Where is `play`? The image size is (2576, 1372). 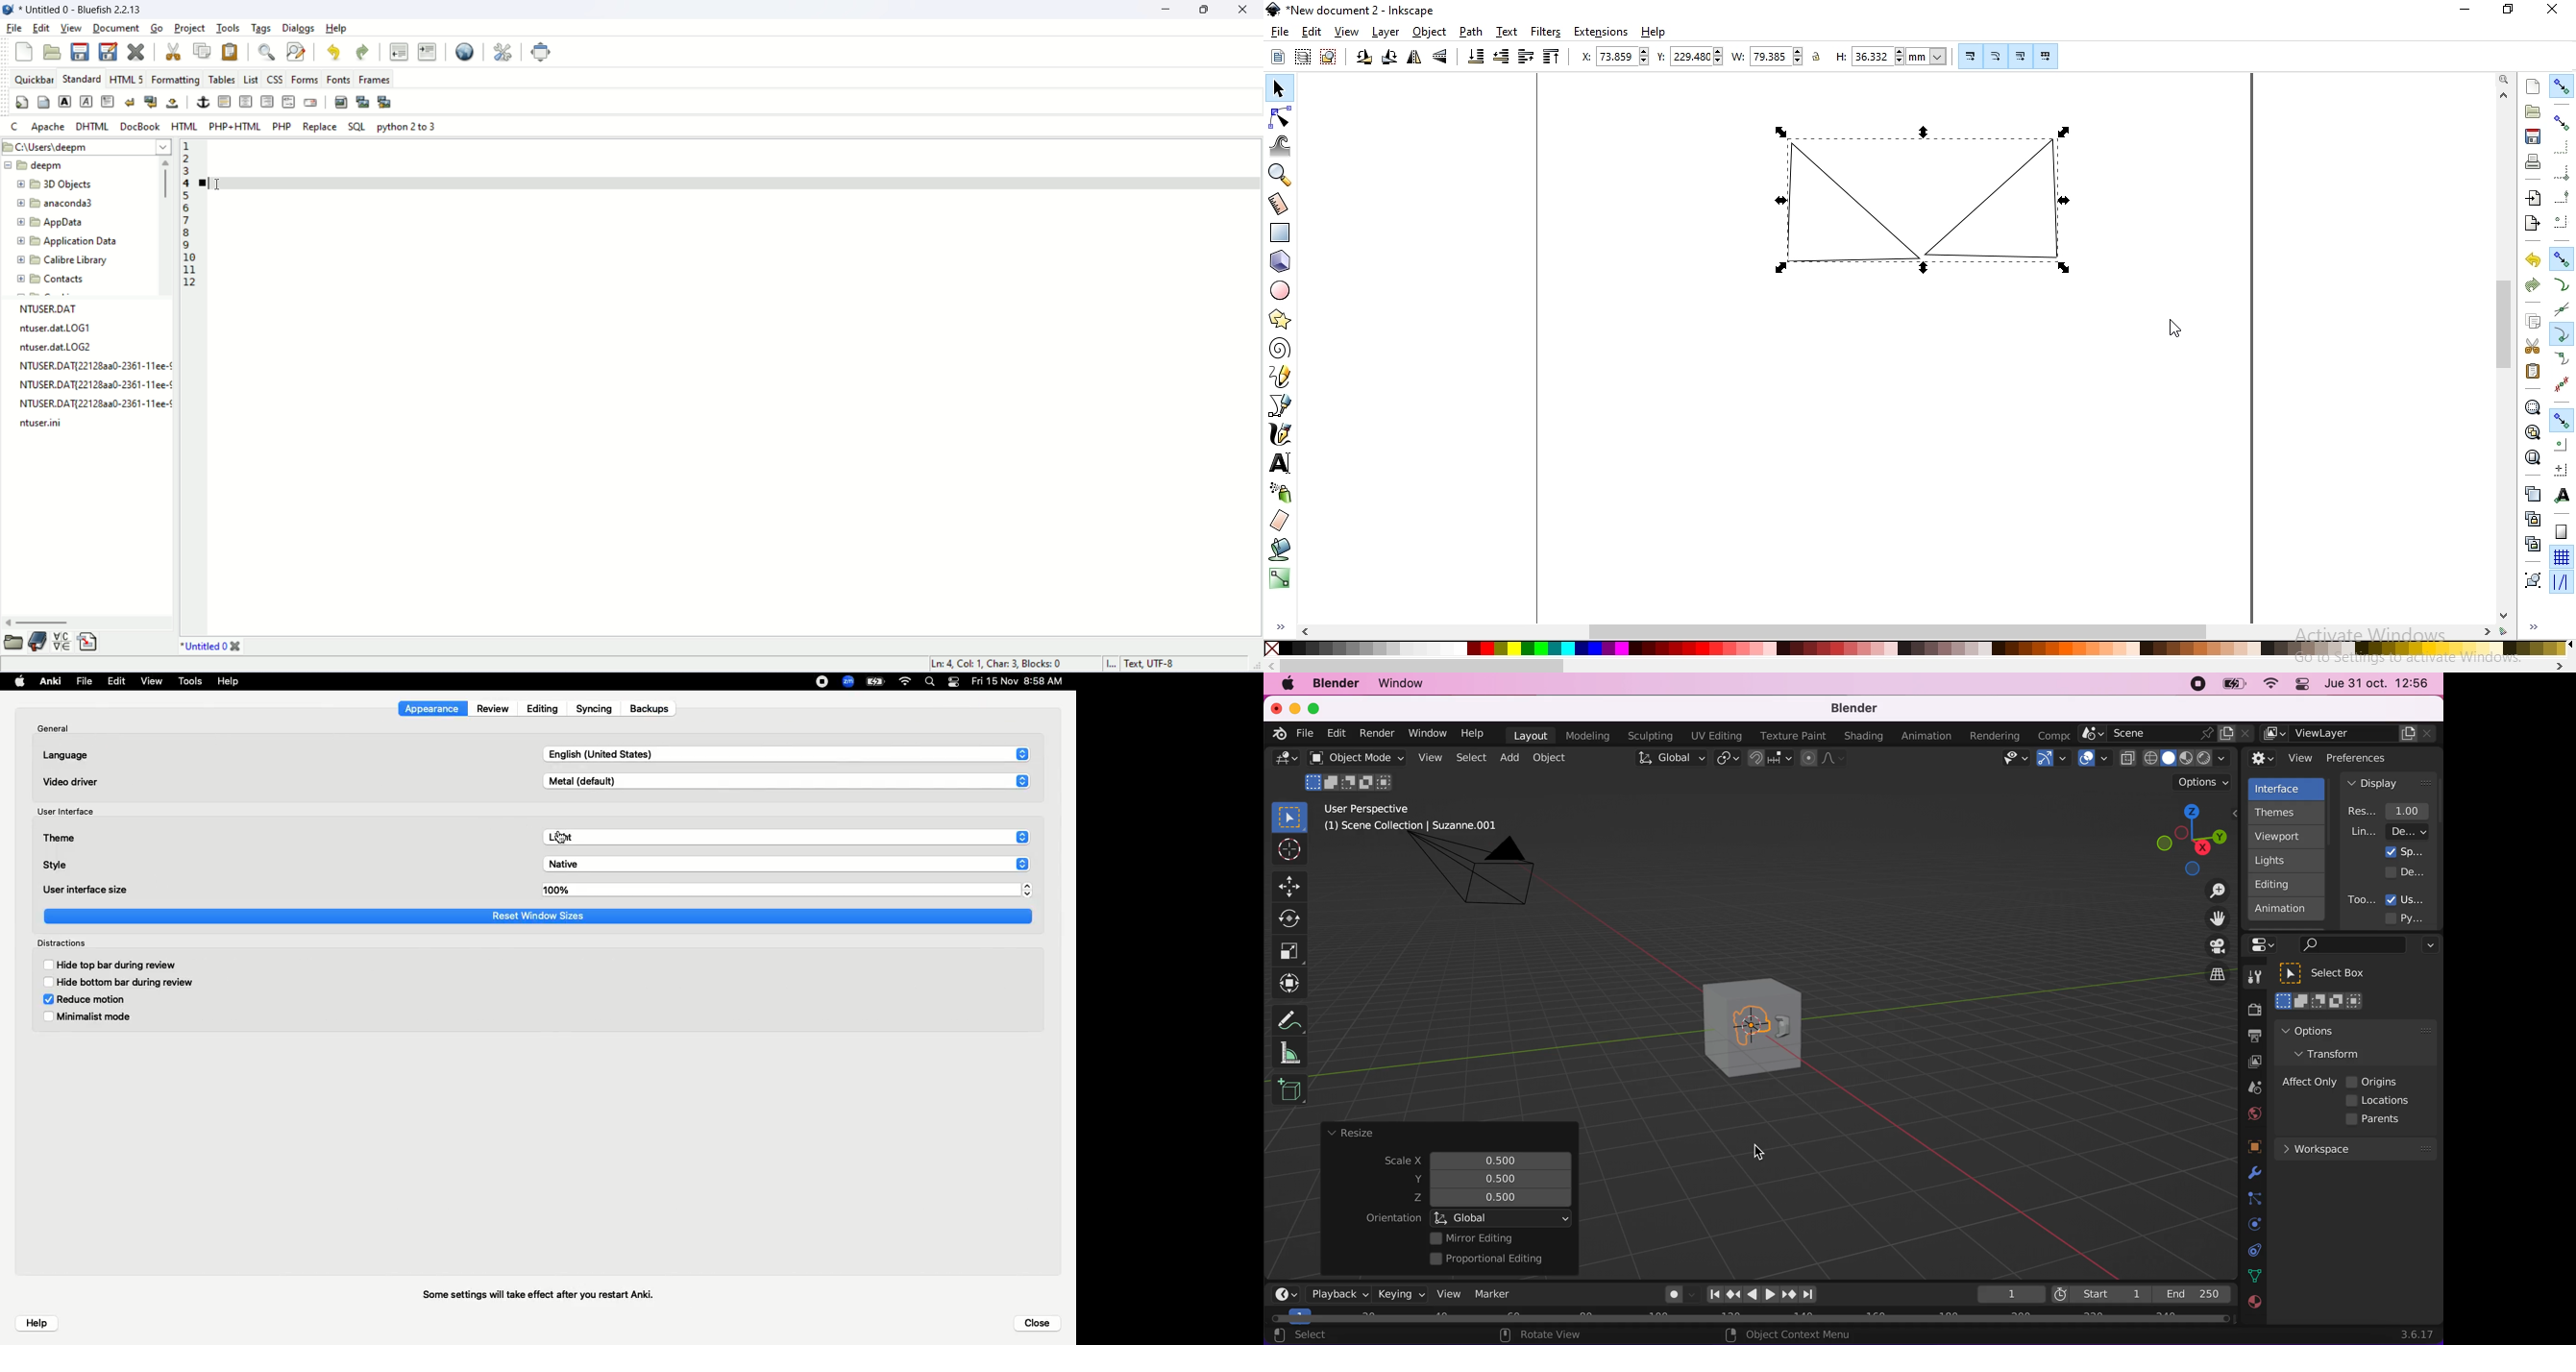
play is located at coordinates (1762, 1295).